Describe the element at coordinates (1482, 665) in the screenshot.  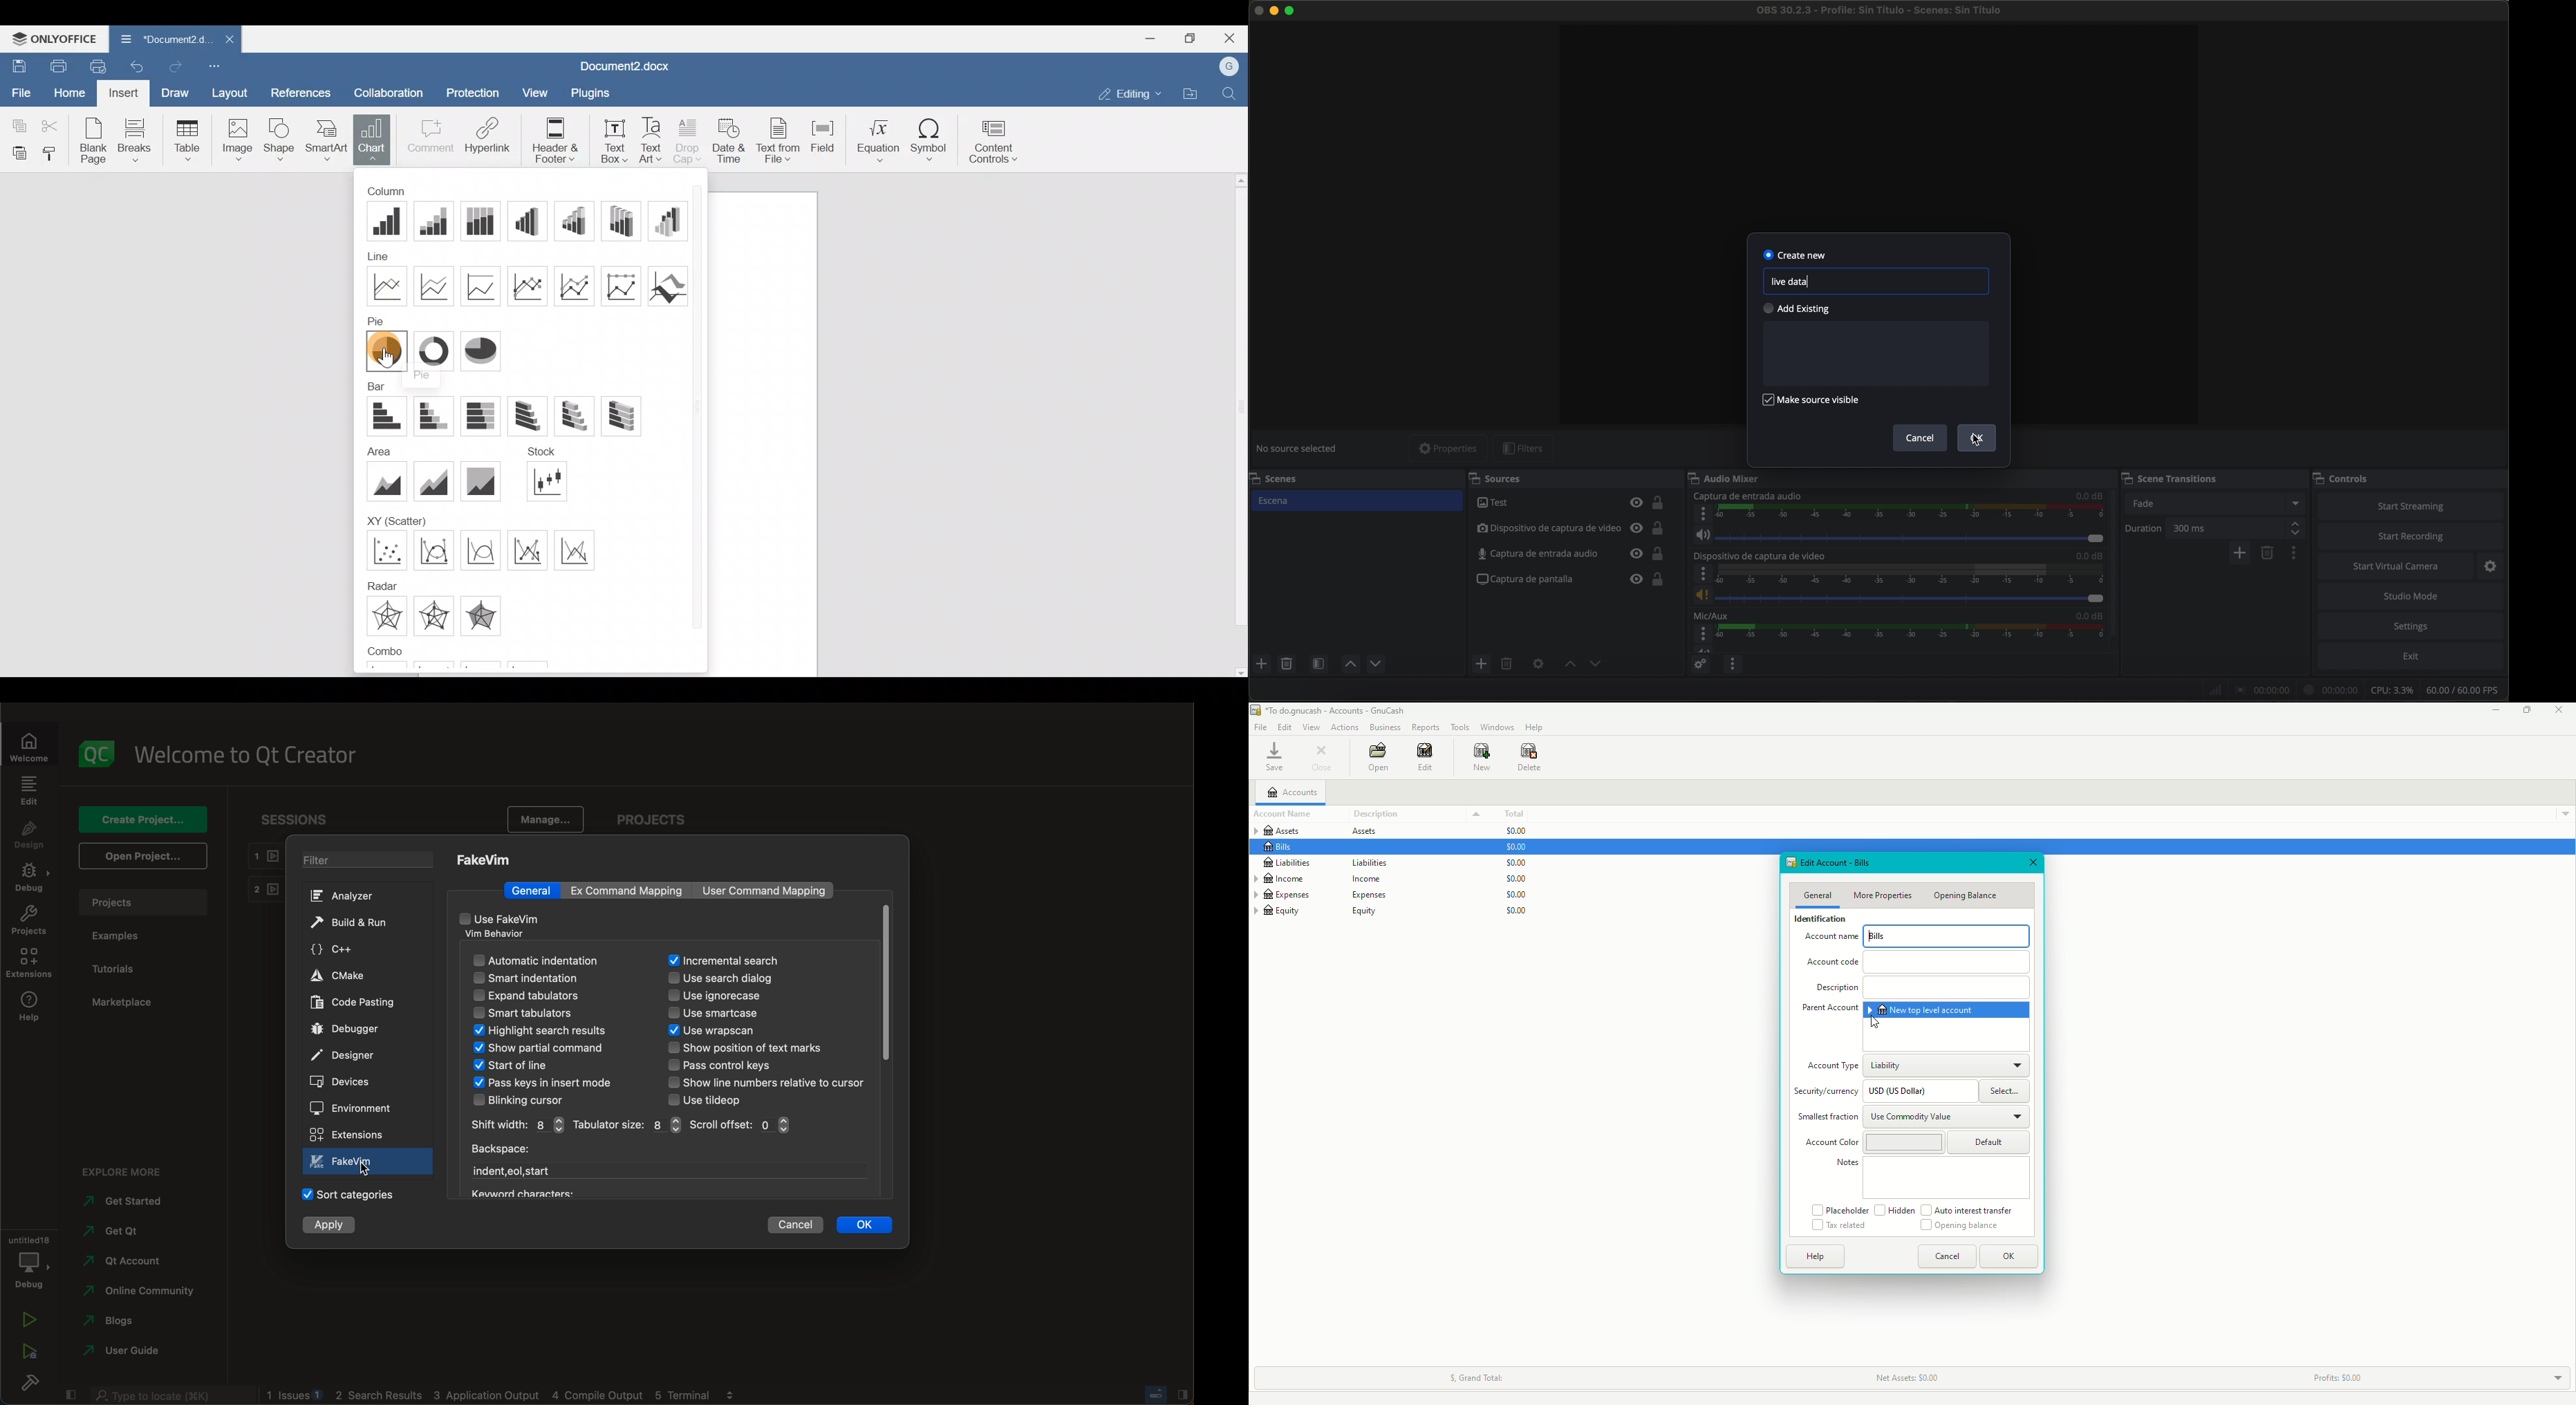
I see `click on add source` at that location.